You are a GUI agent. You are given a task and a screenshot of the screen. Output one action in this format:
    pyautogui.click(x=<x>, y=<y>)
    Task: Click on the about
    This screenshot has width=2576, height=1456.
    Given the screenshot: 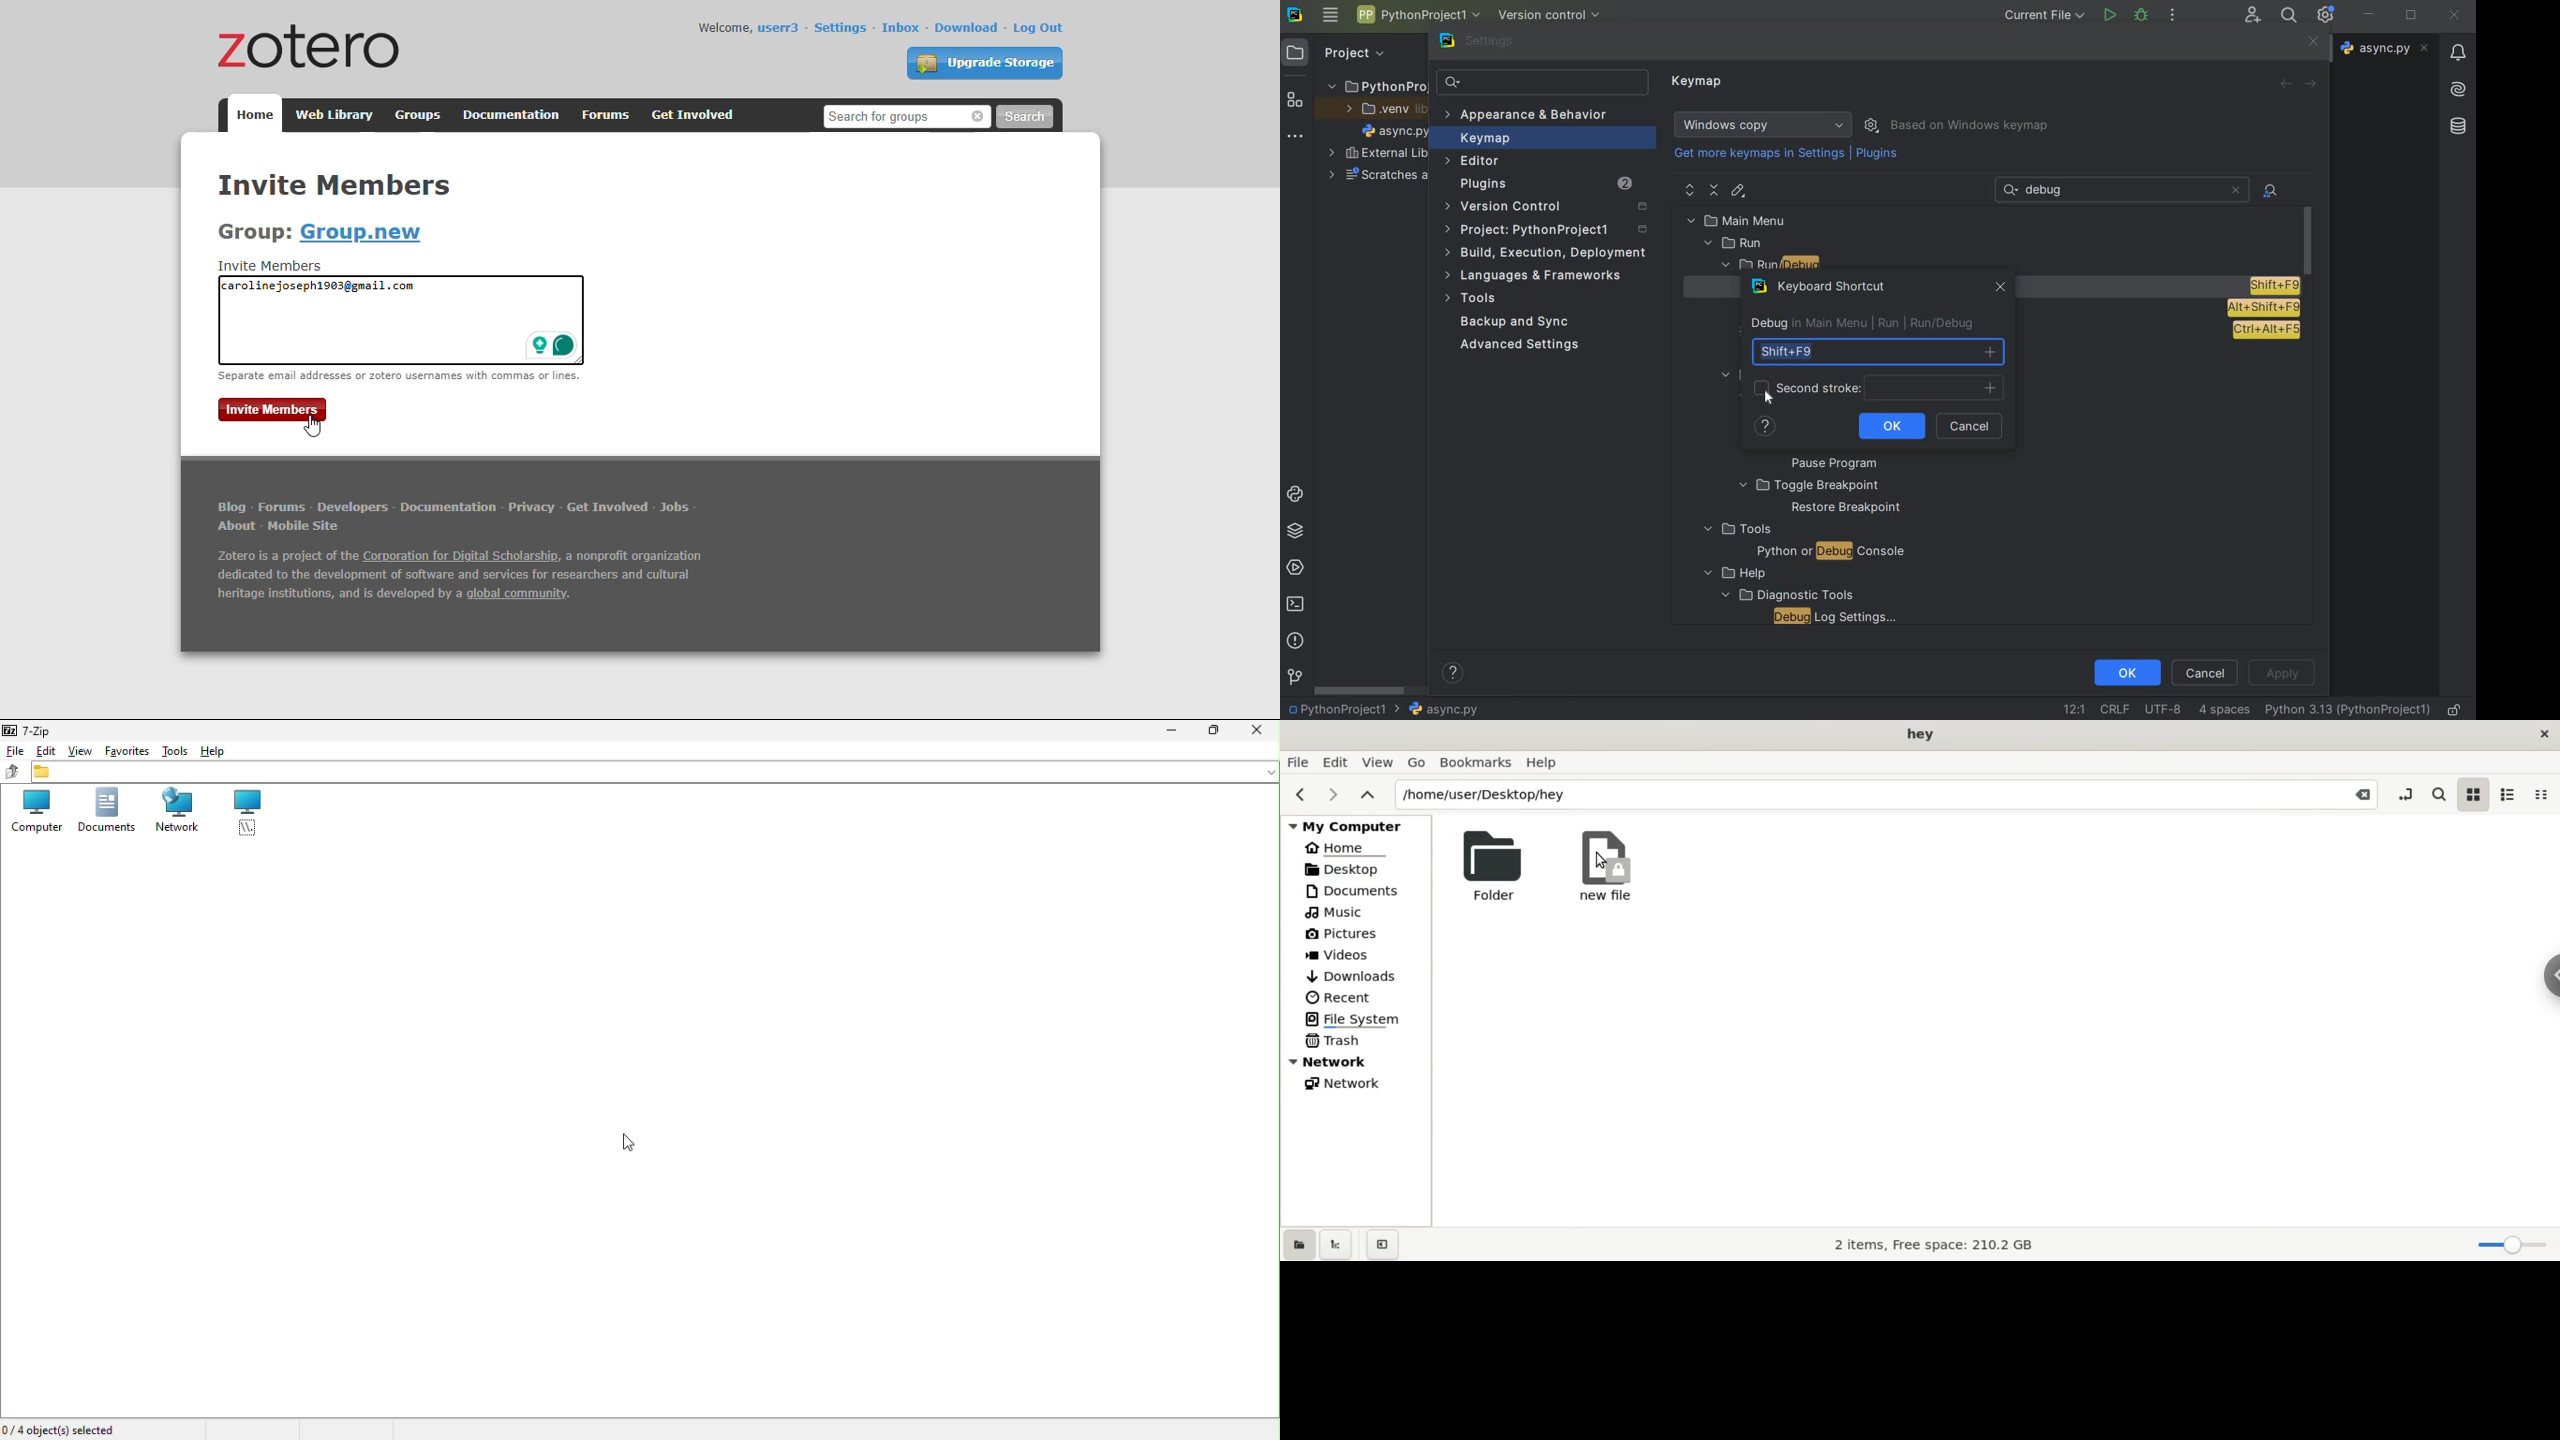 What is the action you would take?
    pyautogui.click(x=236, y=527)
    